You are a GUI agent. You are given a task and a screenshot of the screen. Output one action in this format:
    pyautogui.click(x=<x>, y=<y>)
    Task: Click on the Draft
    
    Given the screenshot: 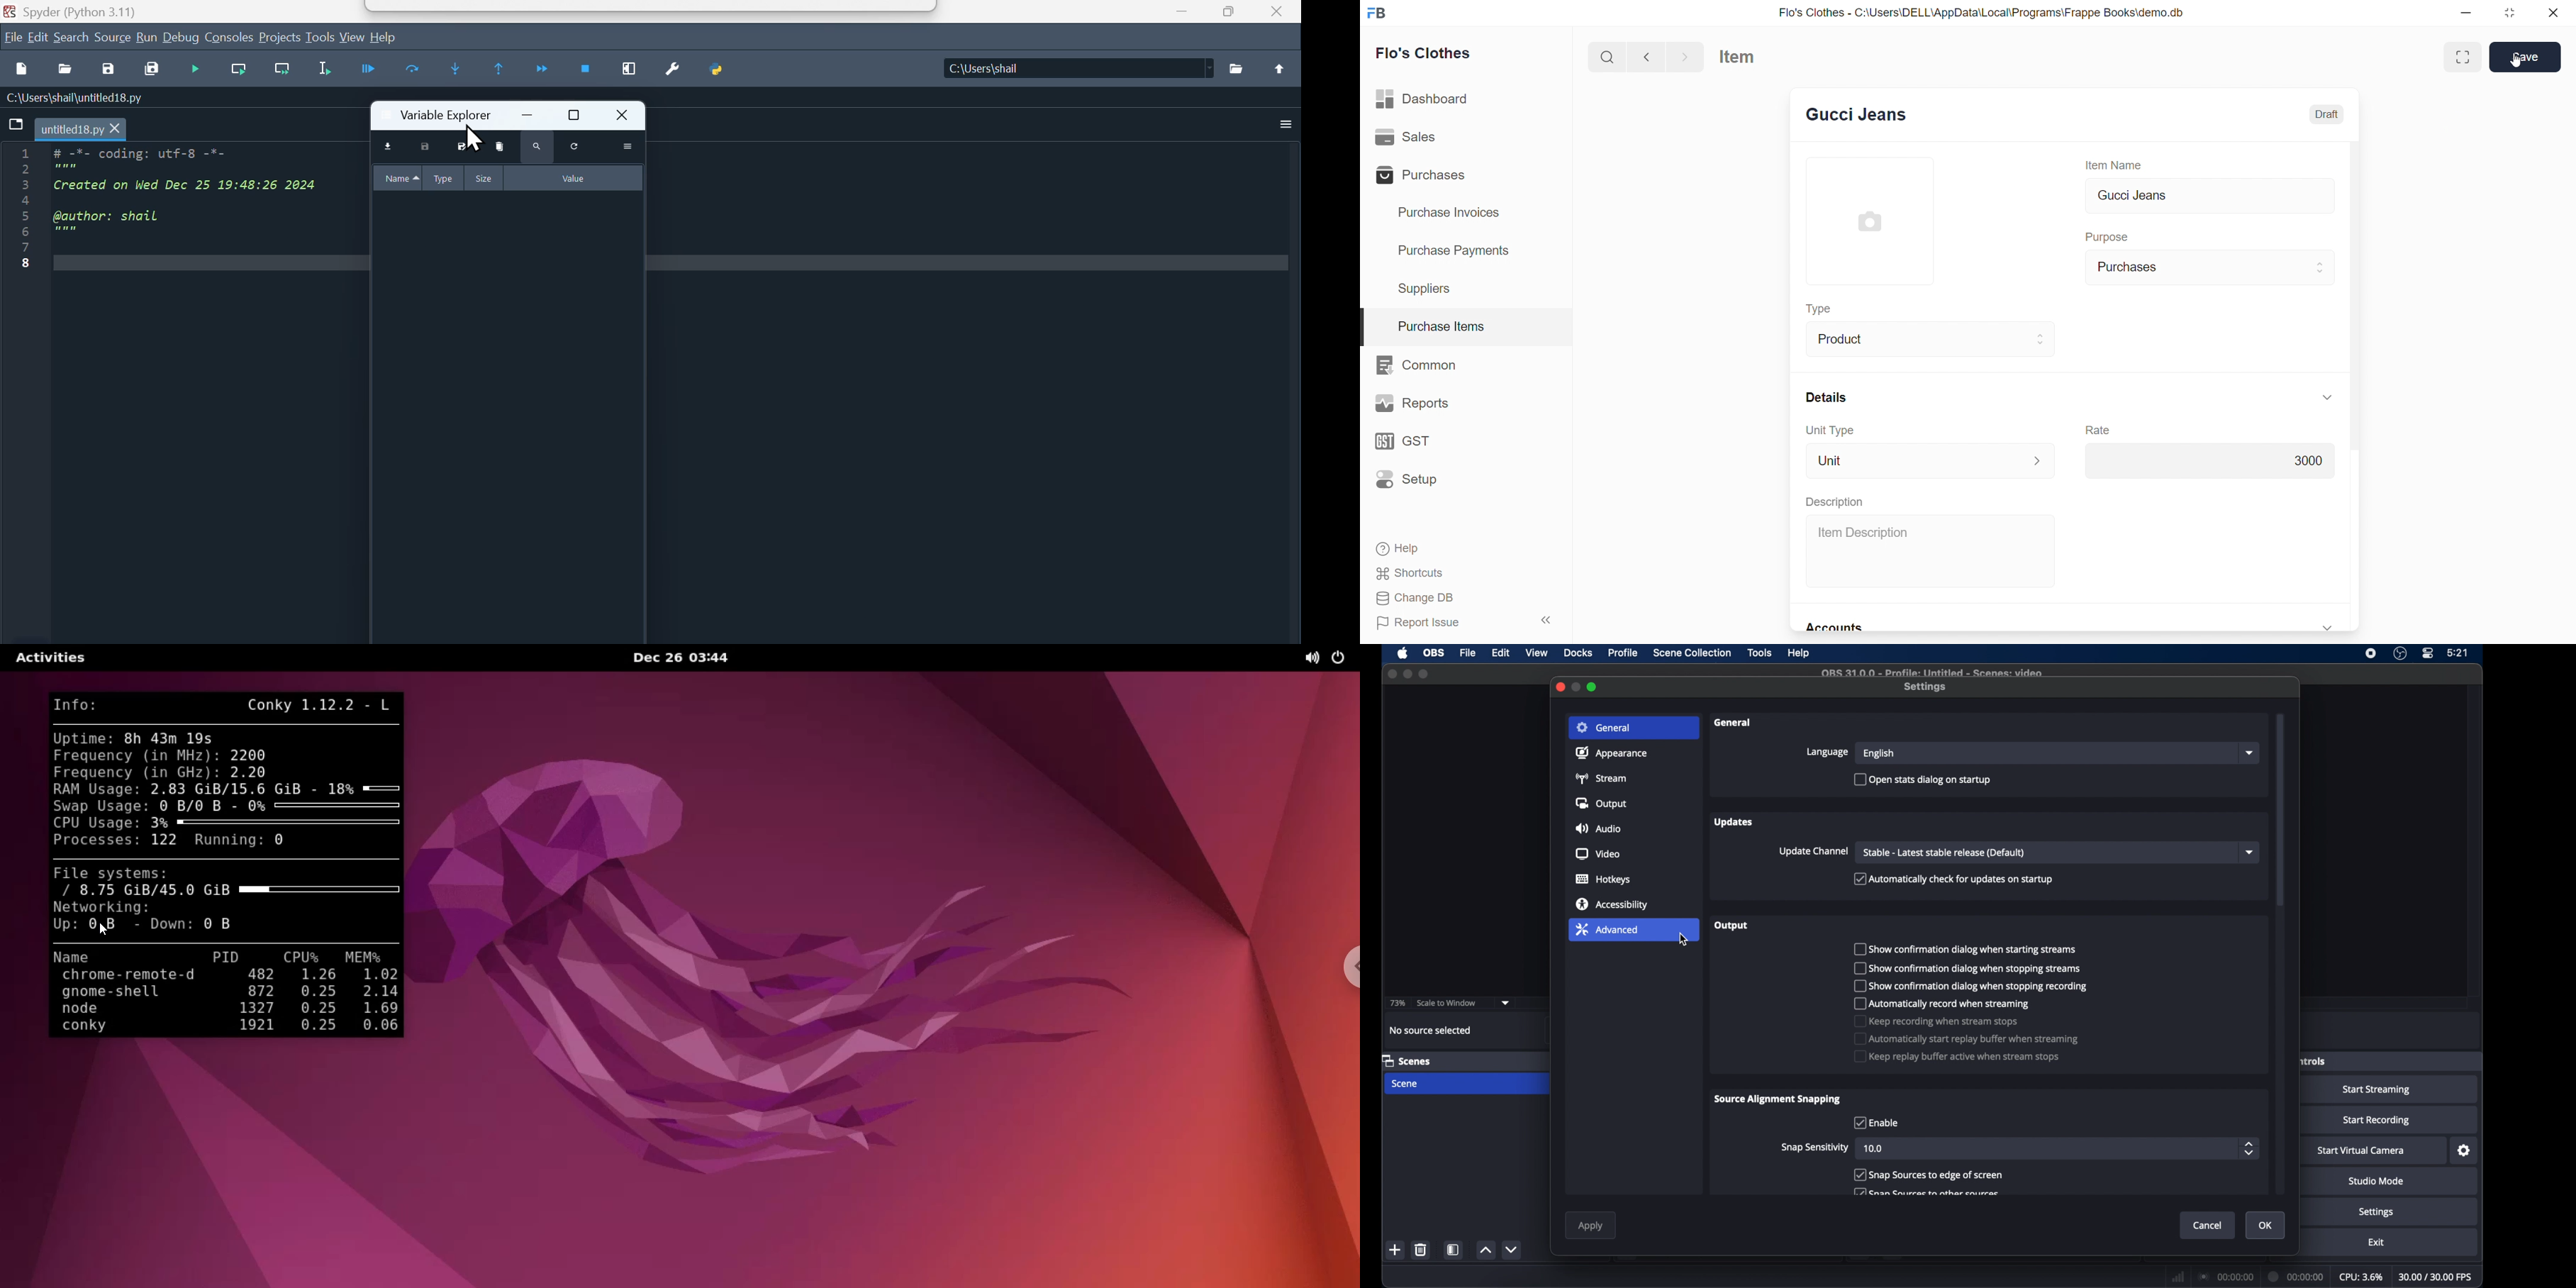 What is the action you would take?
    pyautogui.click(x=2329, y=114)
    